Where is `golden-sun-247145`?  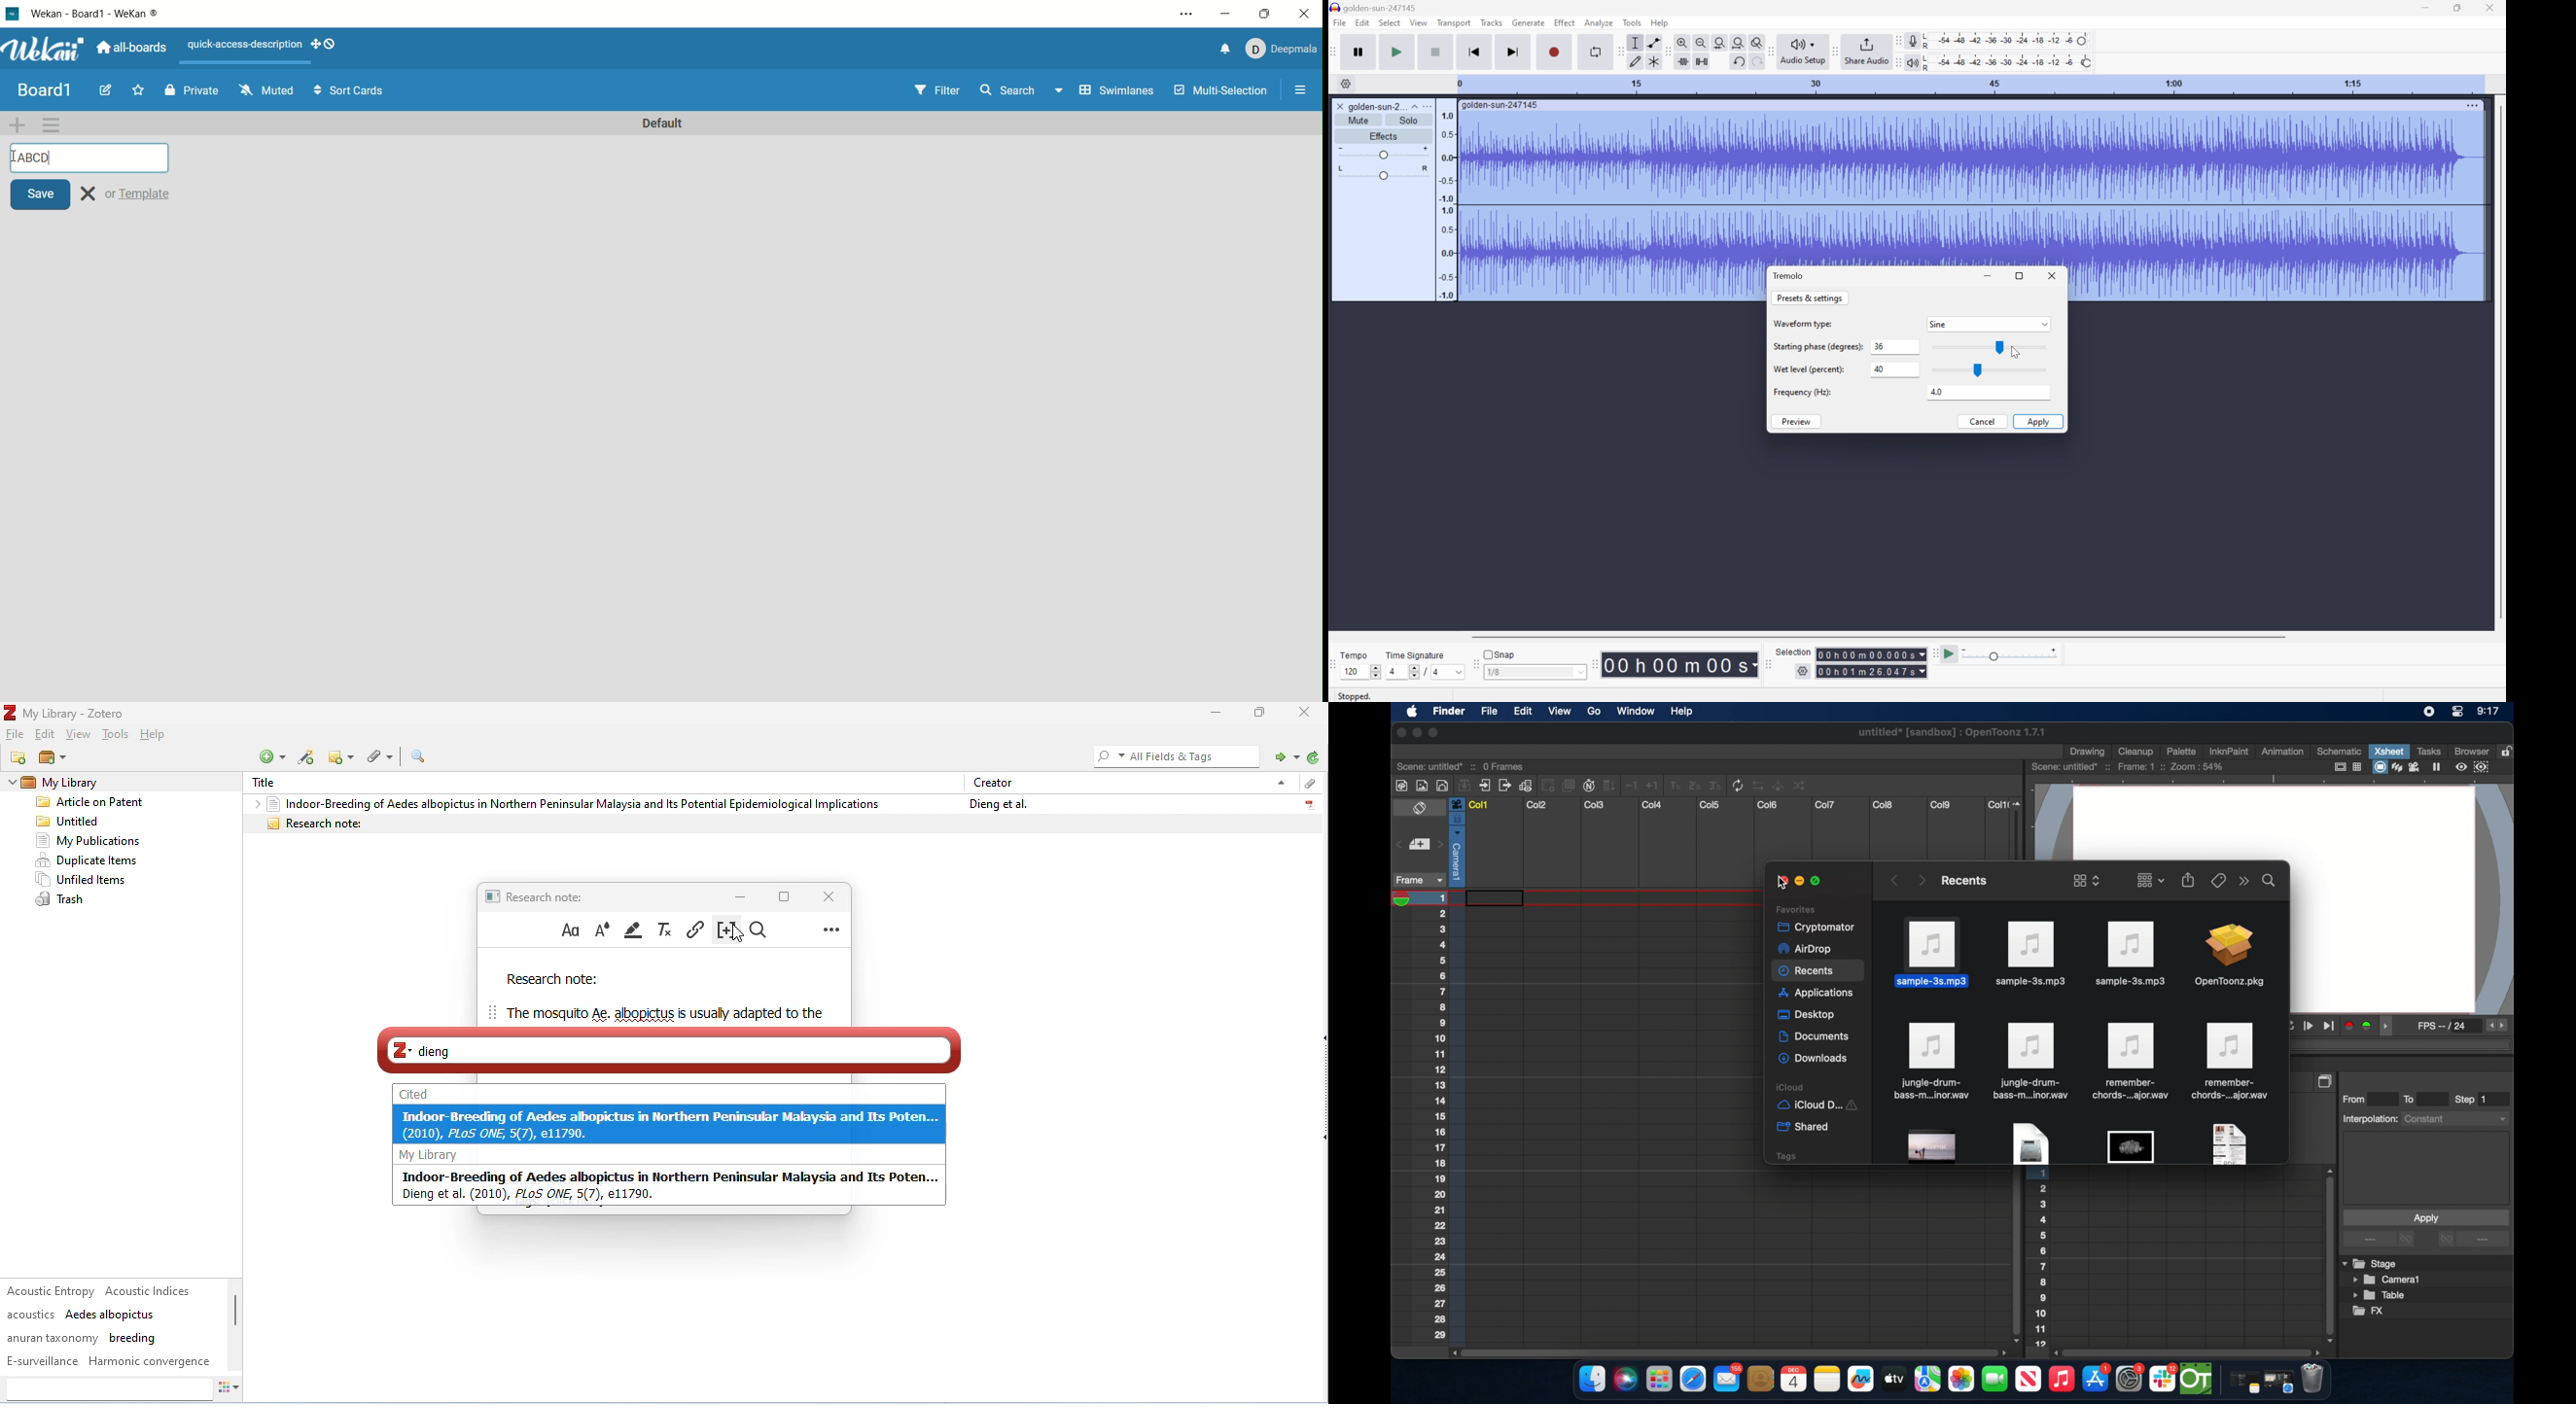
golden-sun-247145 is located at coordinates (1500, 106).